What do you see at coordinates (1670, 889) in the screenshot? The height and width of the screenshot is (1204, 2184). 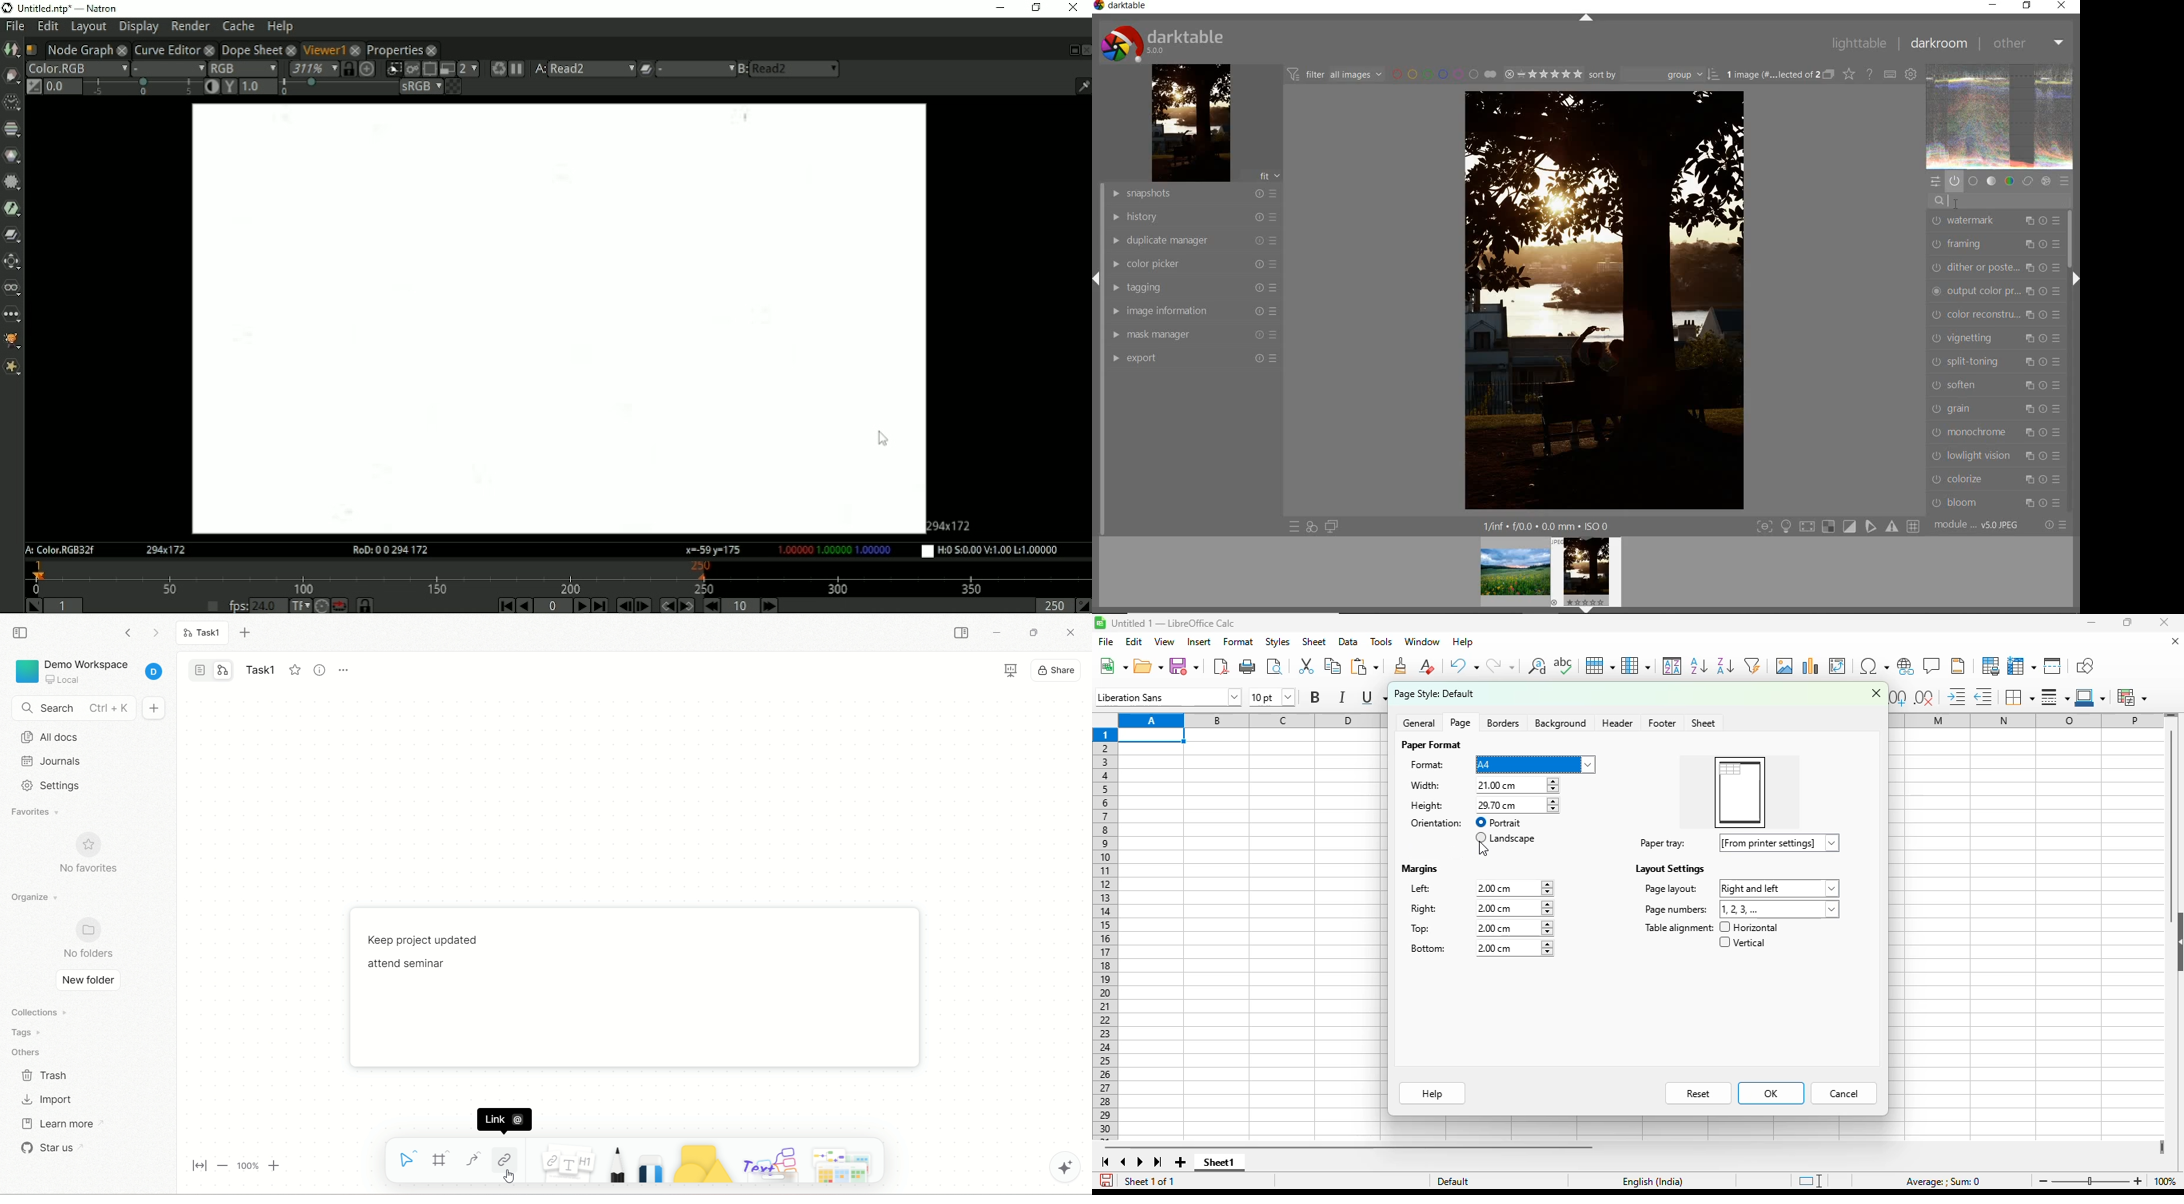 I see `page layout:` at bounding box center [1670, 889].